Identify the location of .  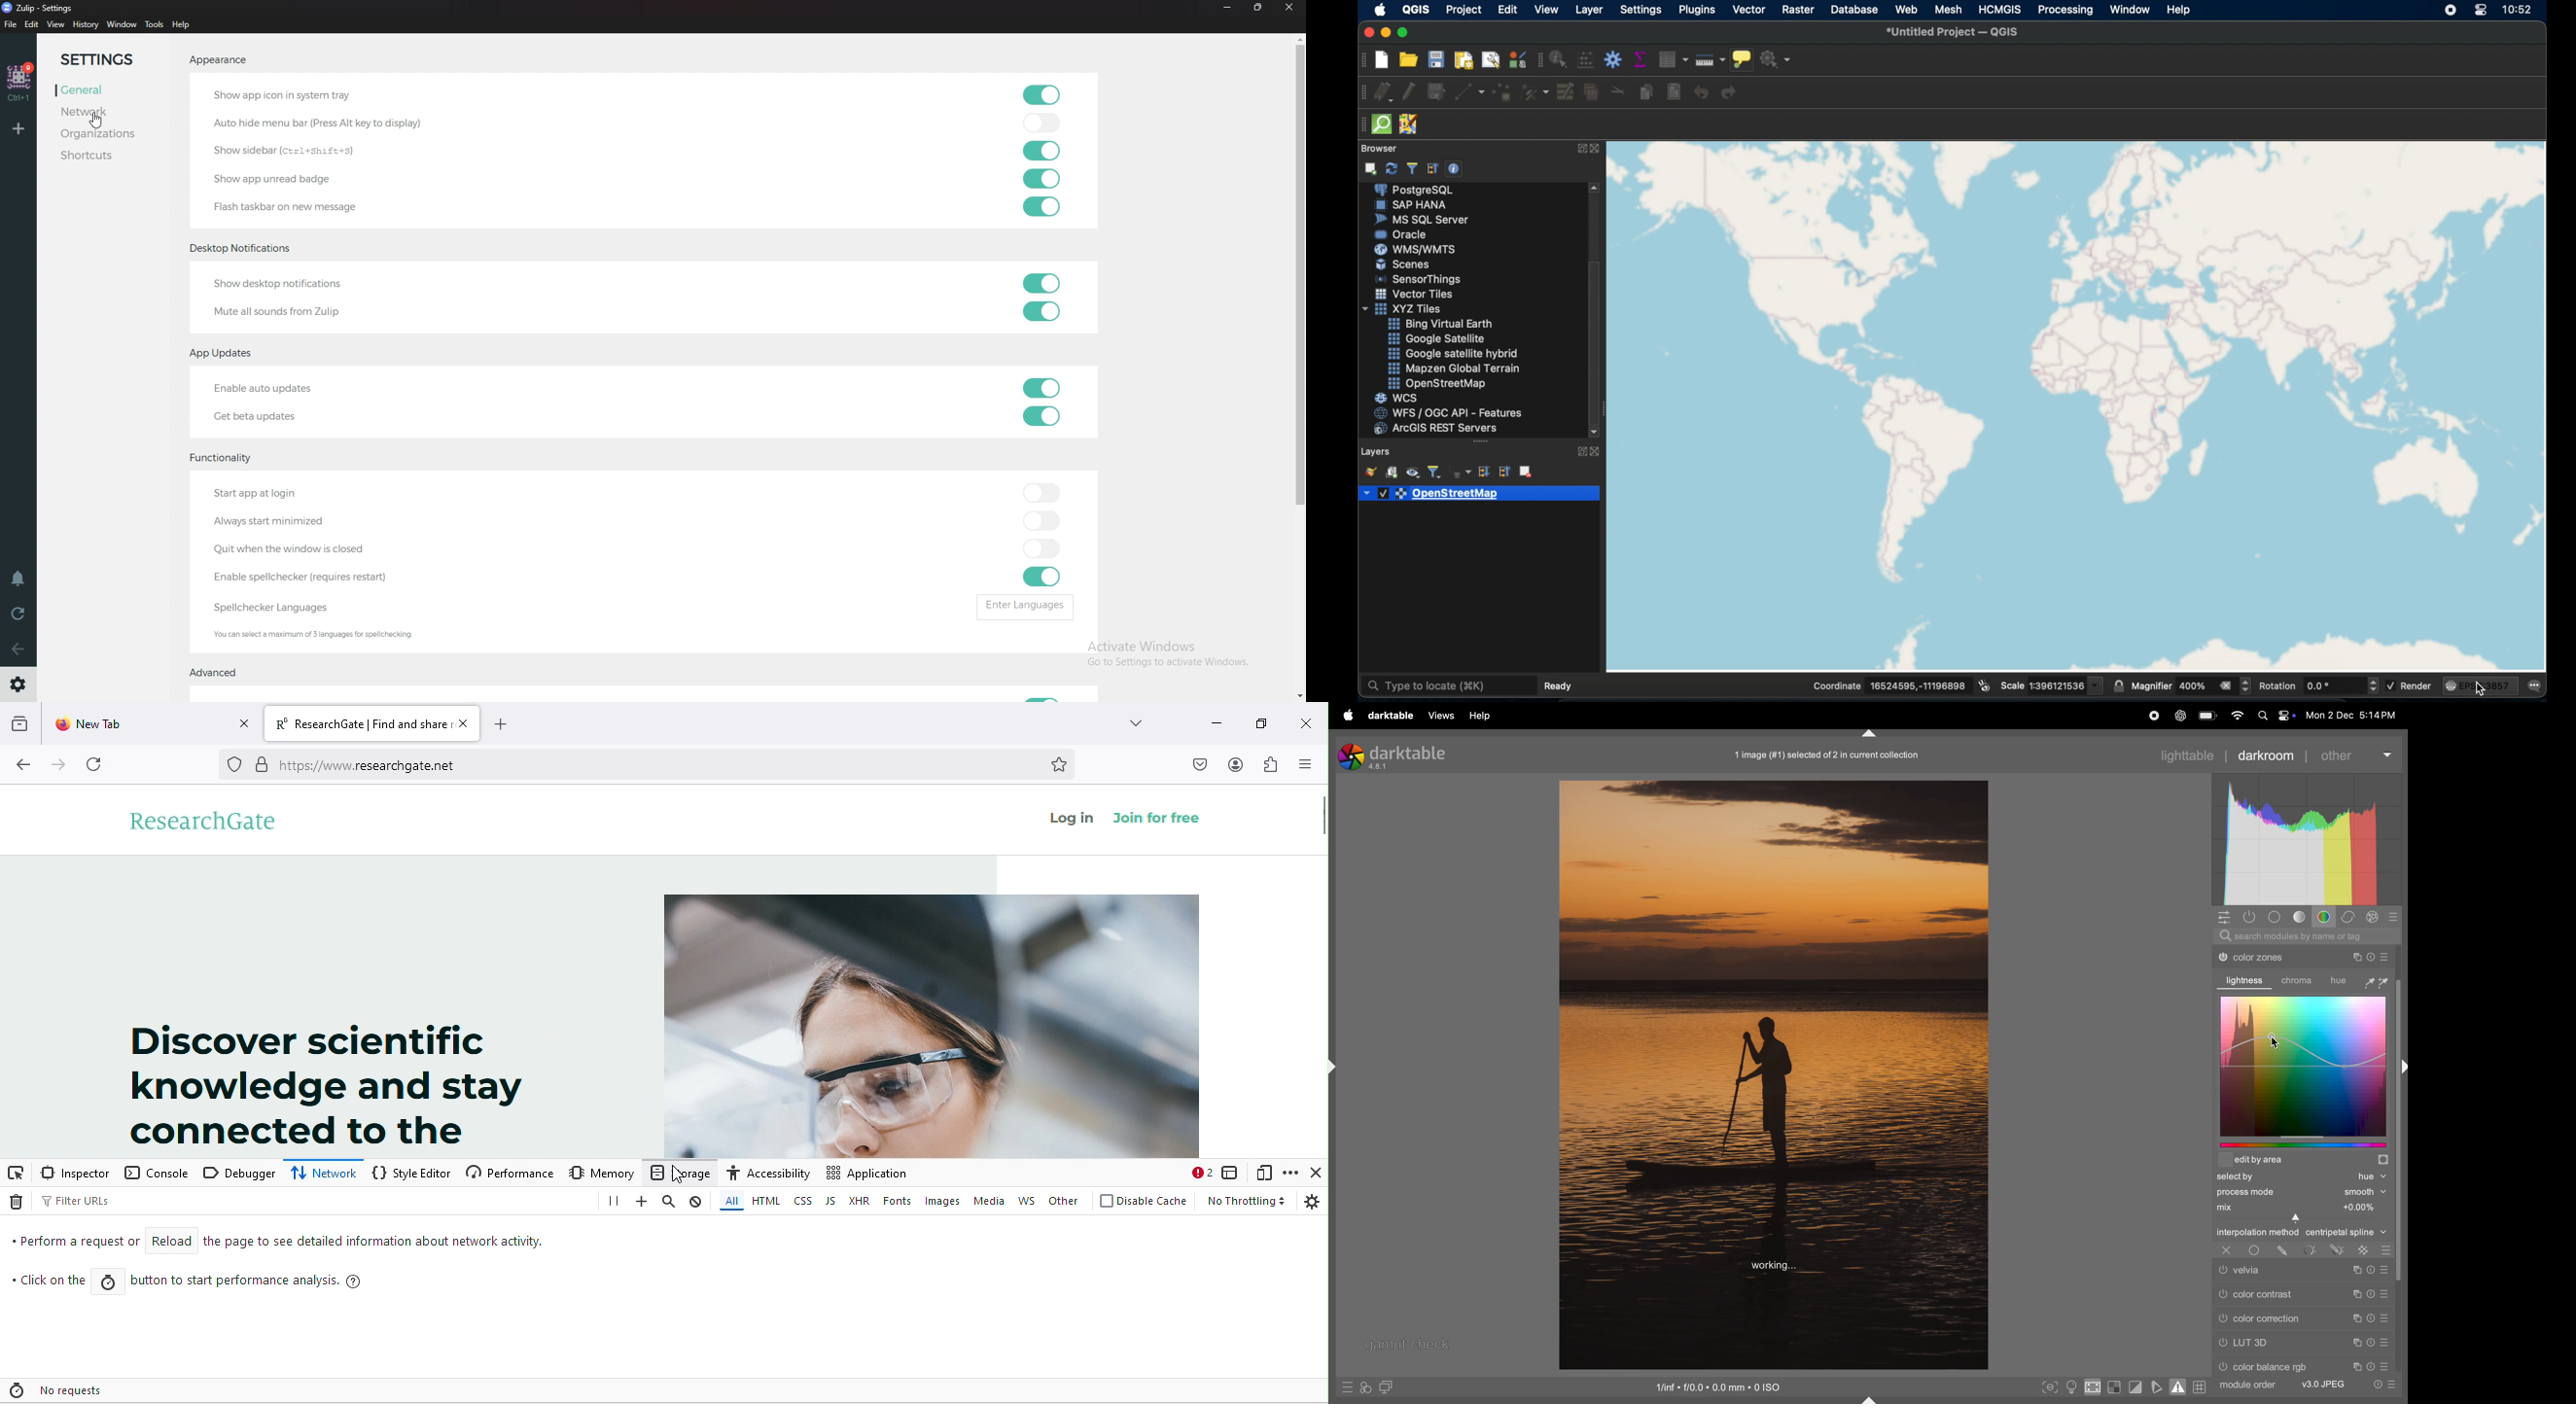
(2250, 916).